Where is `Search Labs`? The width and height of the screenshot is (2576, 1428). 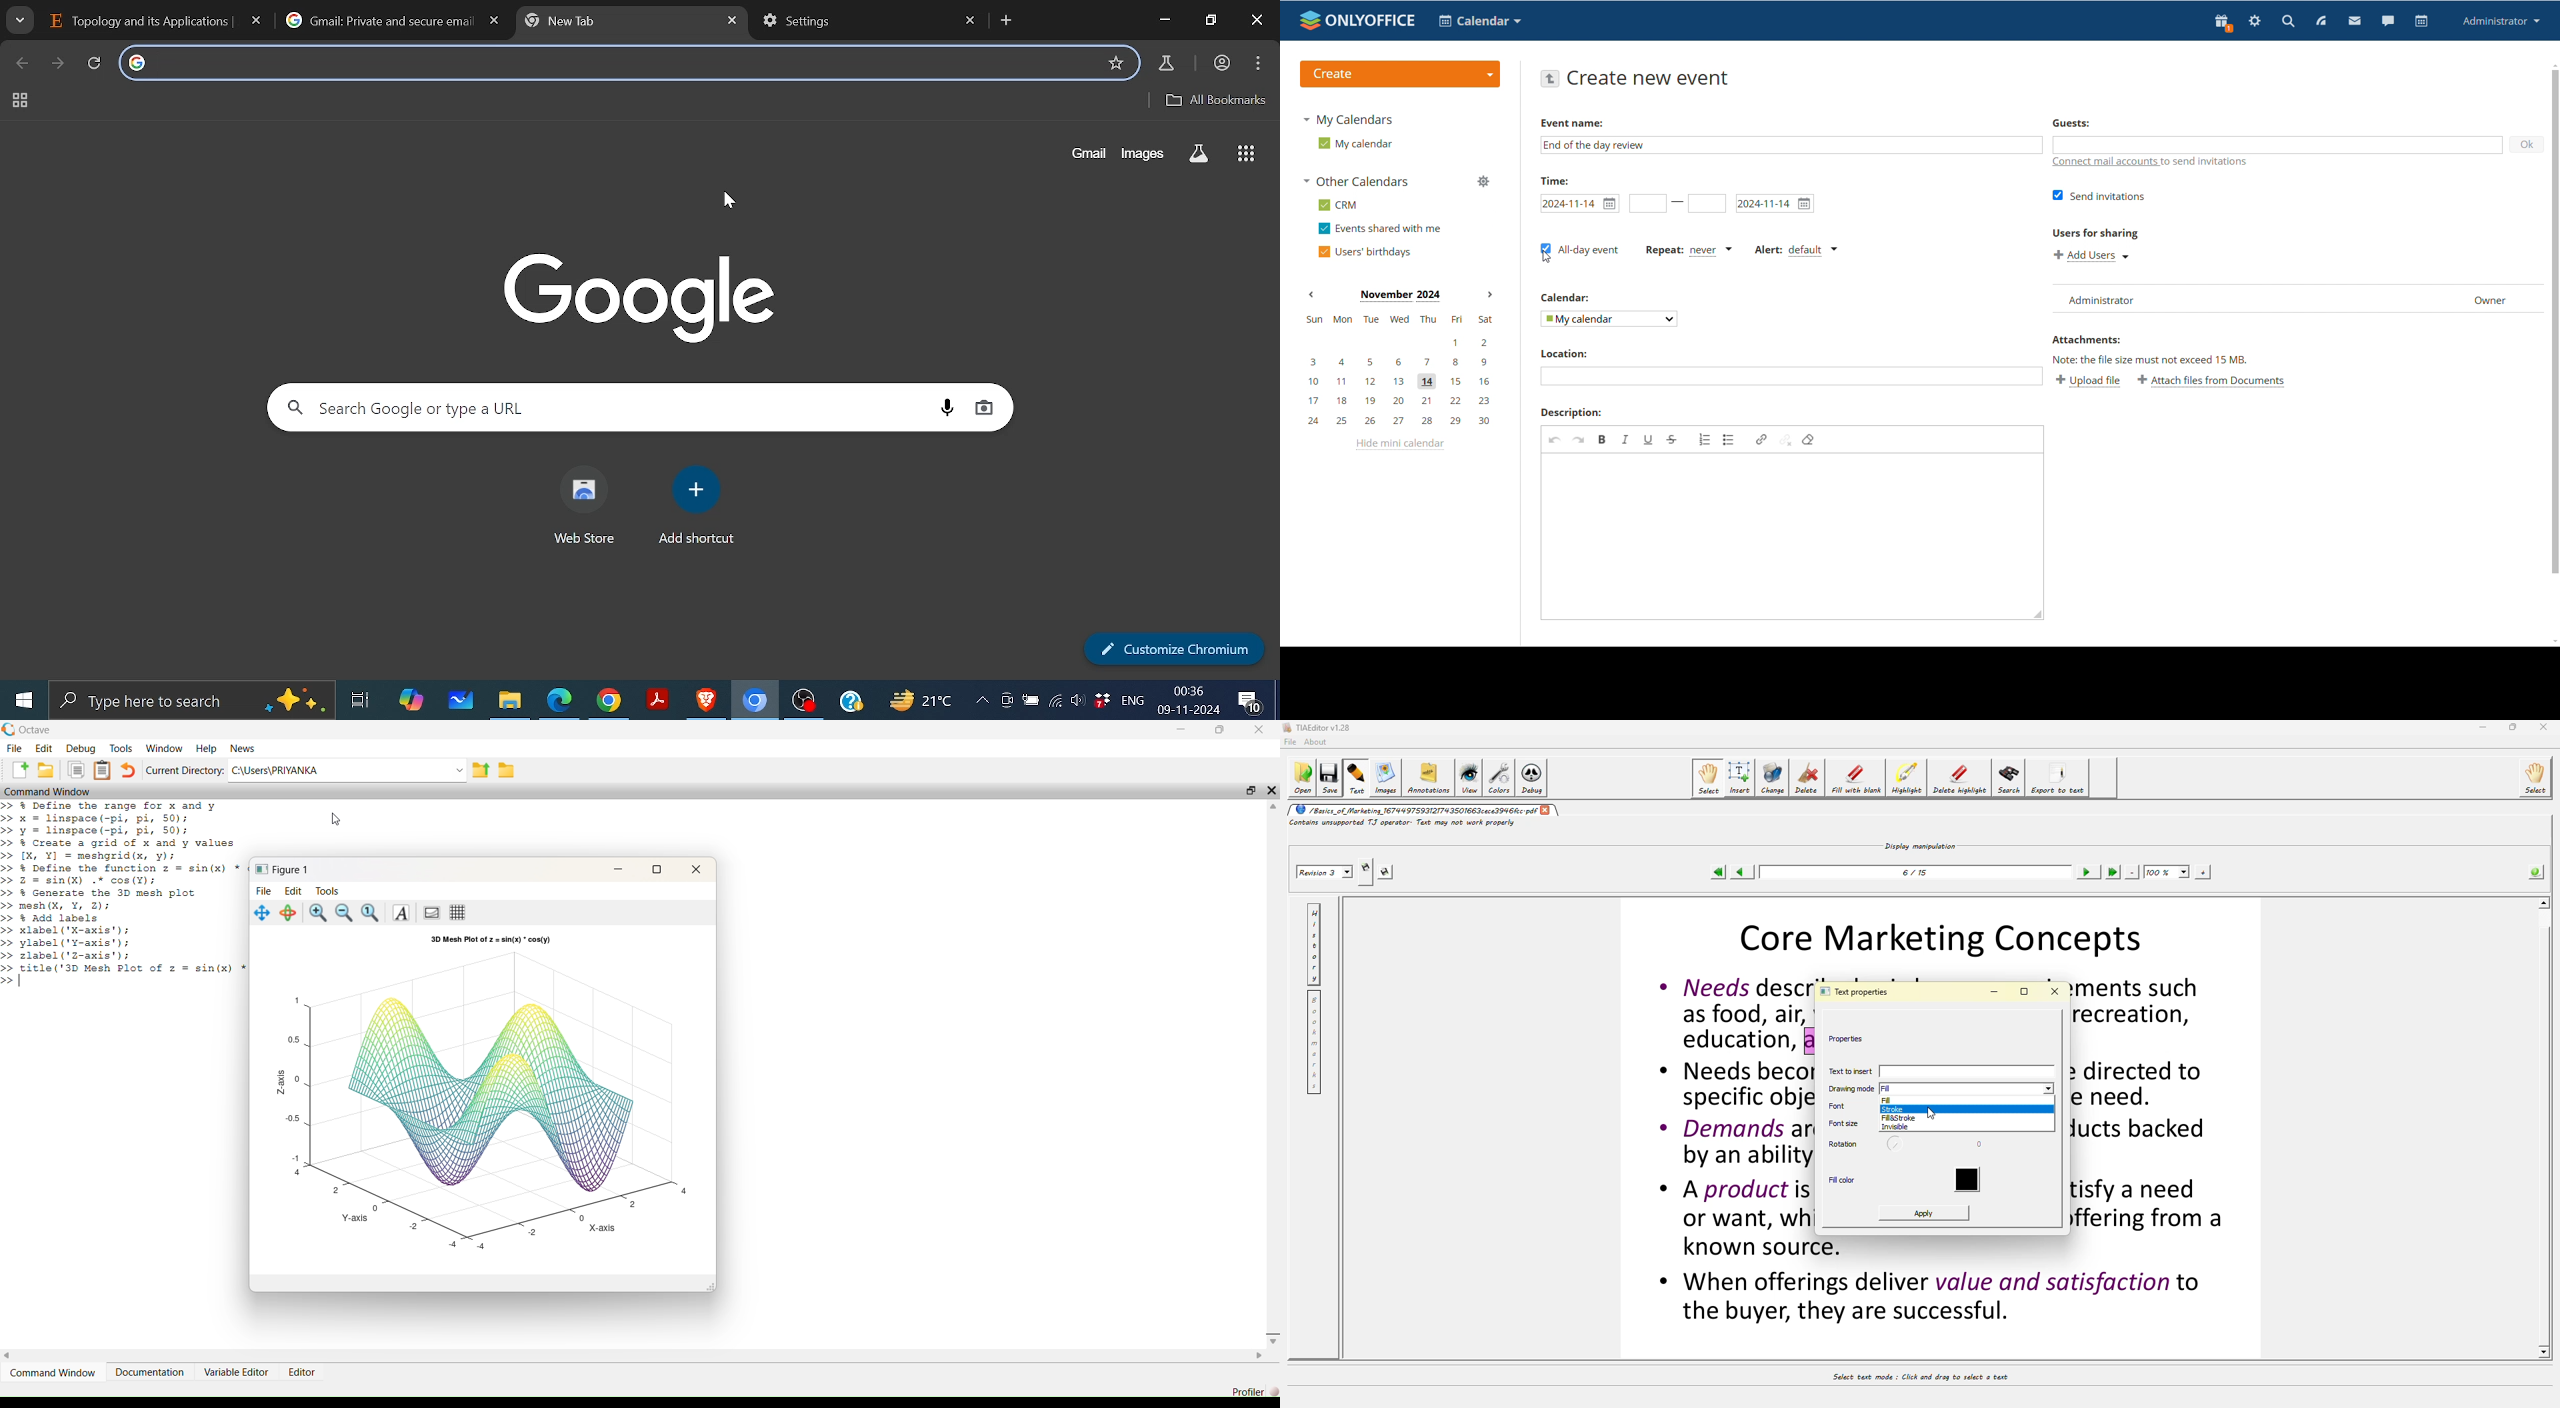
Search Labs is located at coordinates (1198, 154).